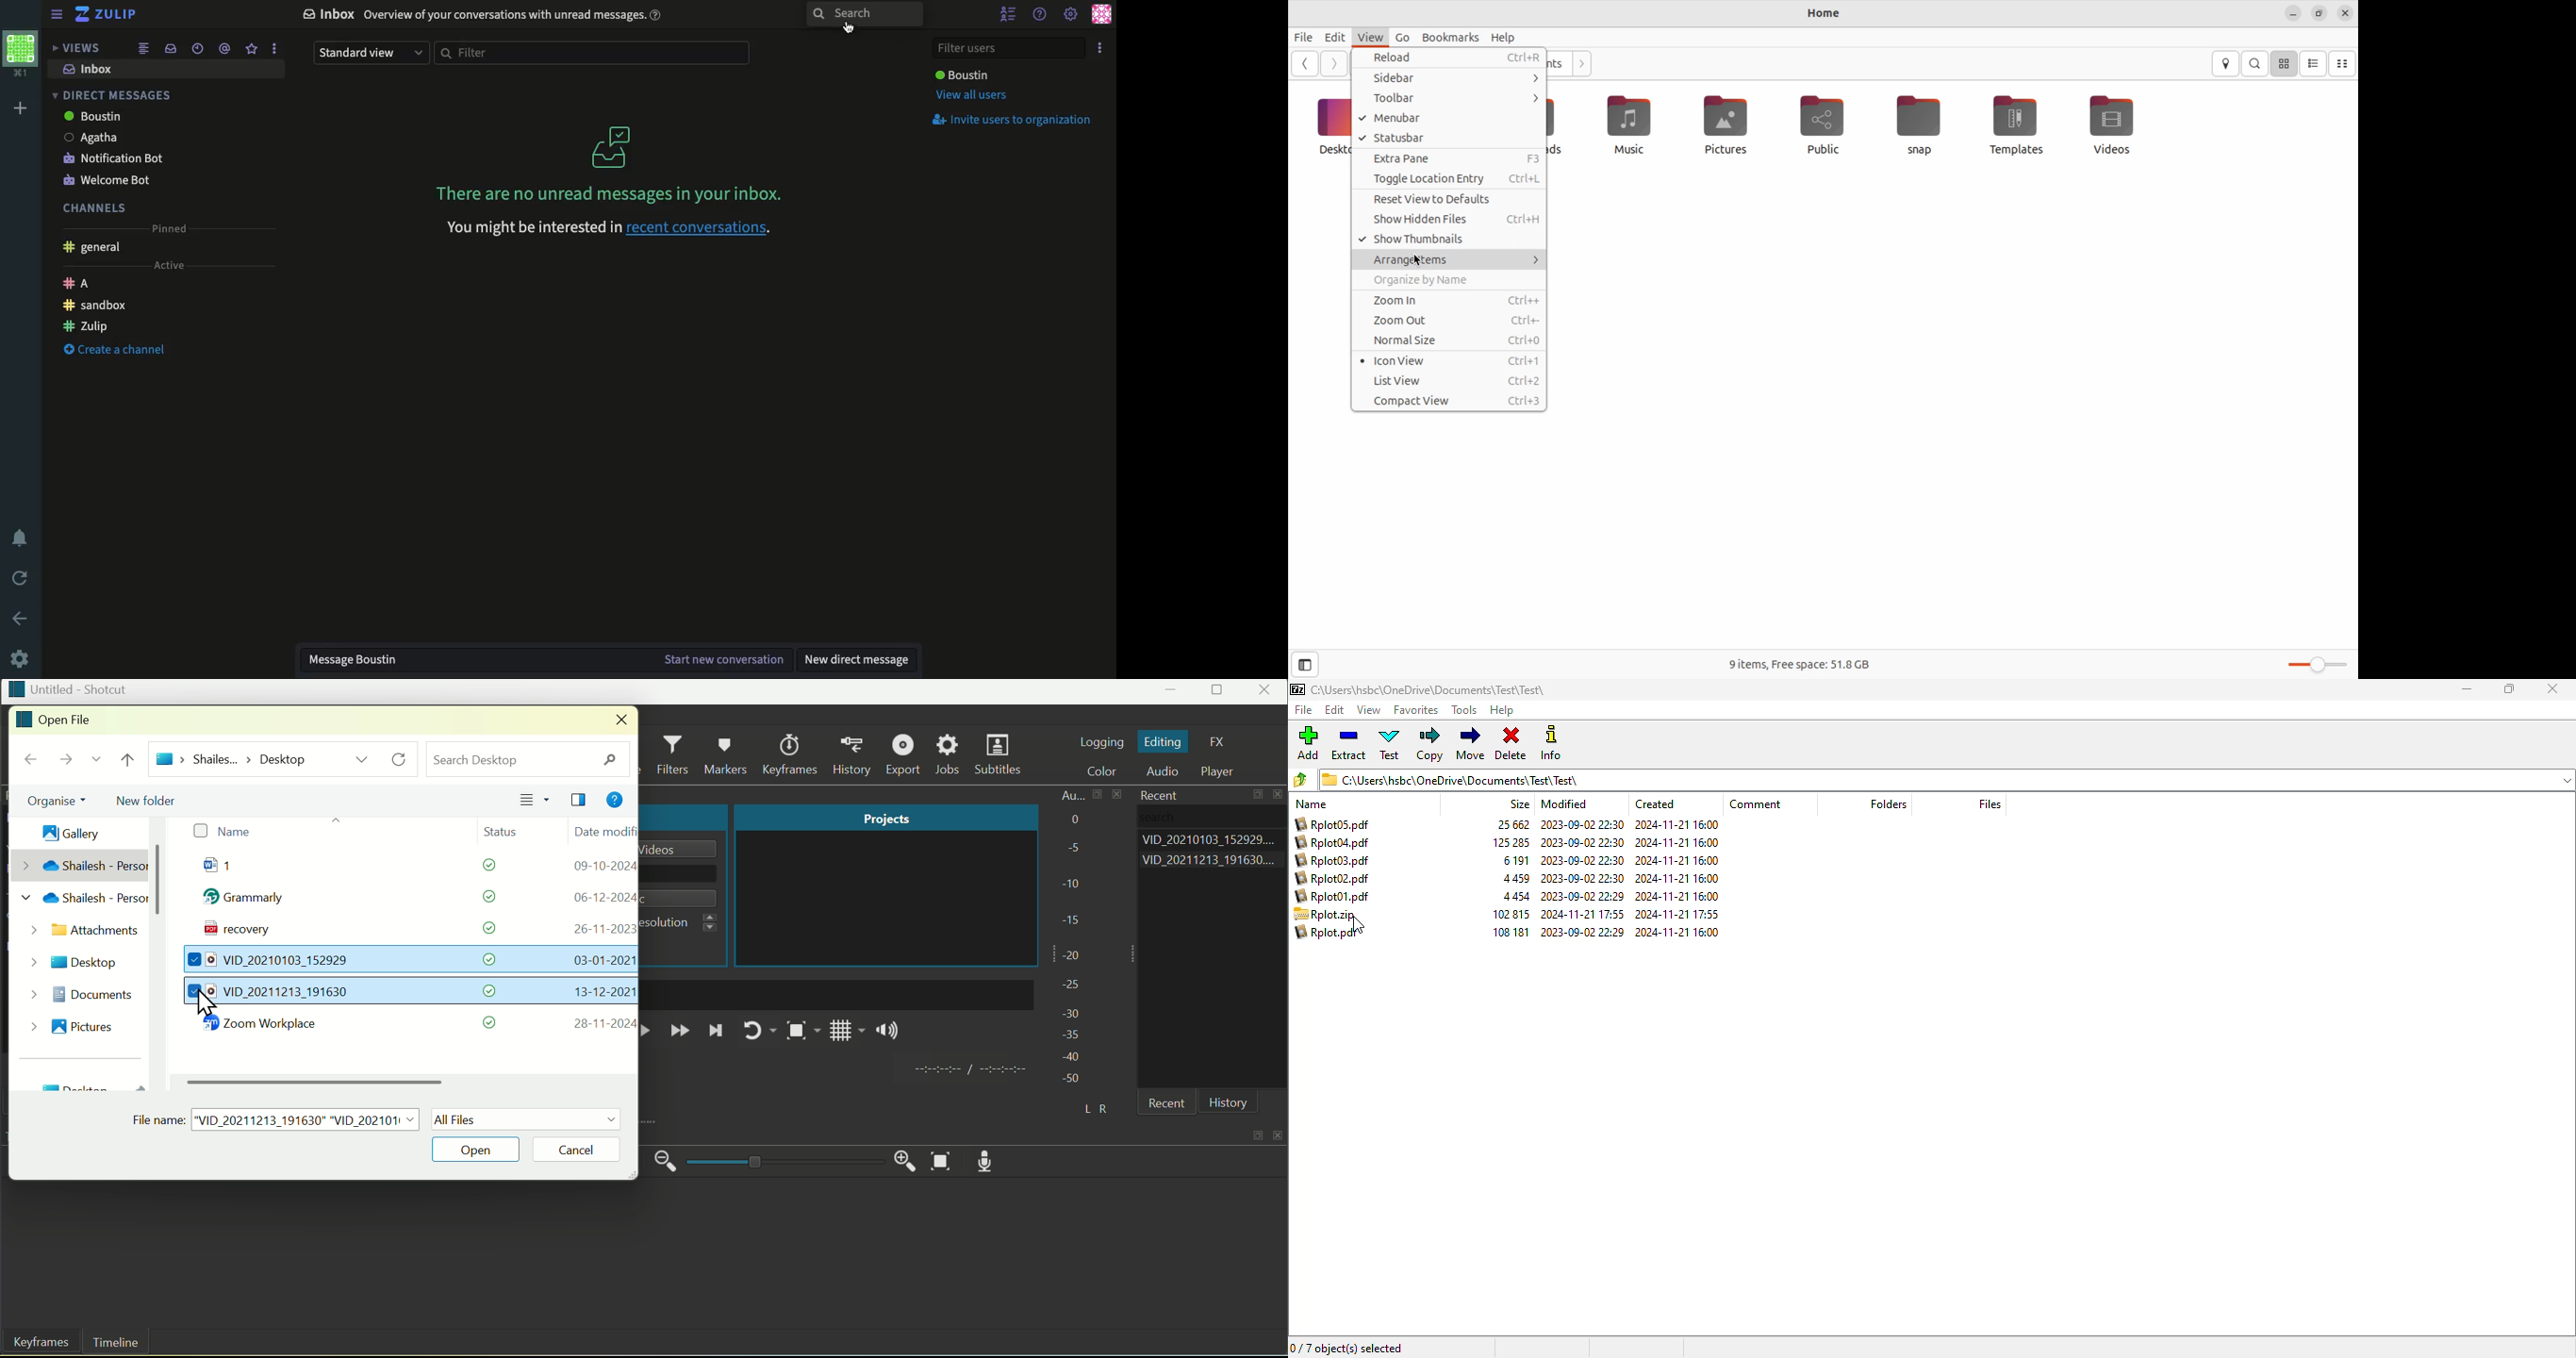 This screenshot has height=1372, width=2576. Describe the element at coordinates (602, 897) in the screenshot. I see `date` at that location.